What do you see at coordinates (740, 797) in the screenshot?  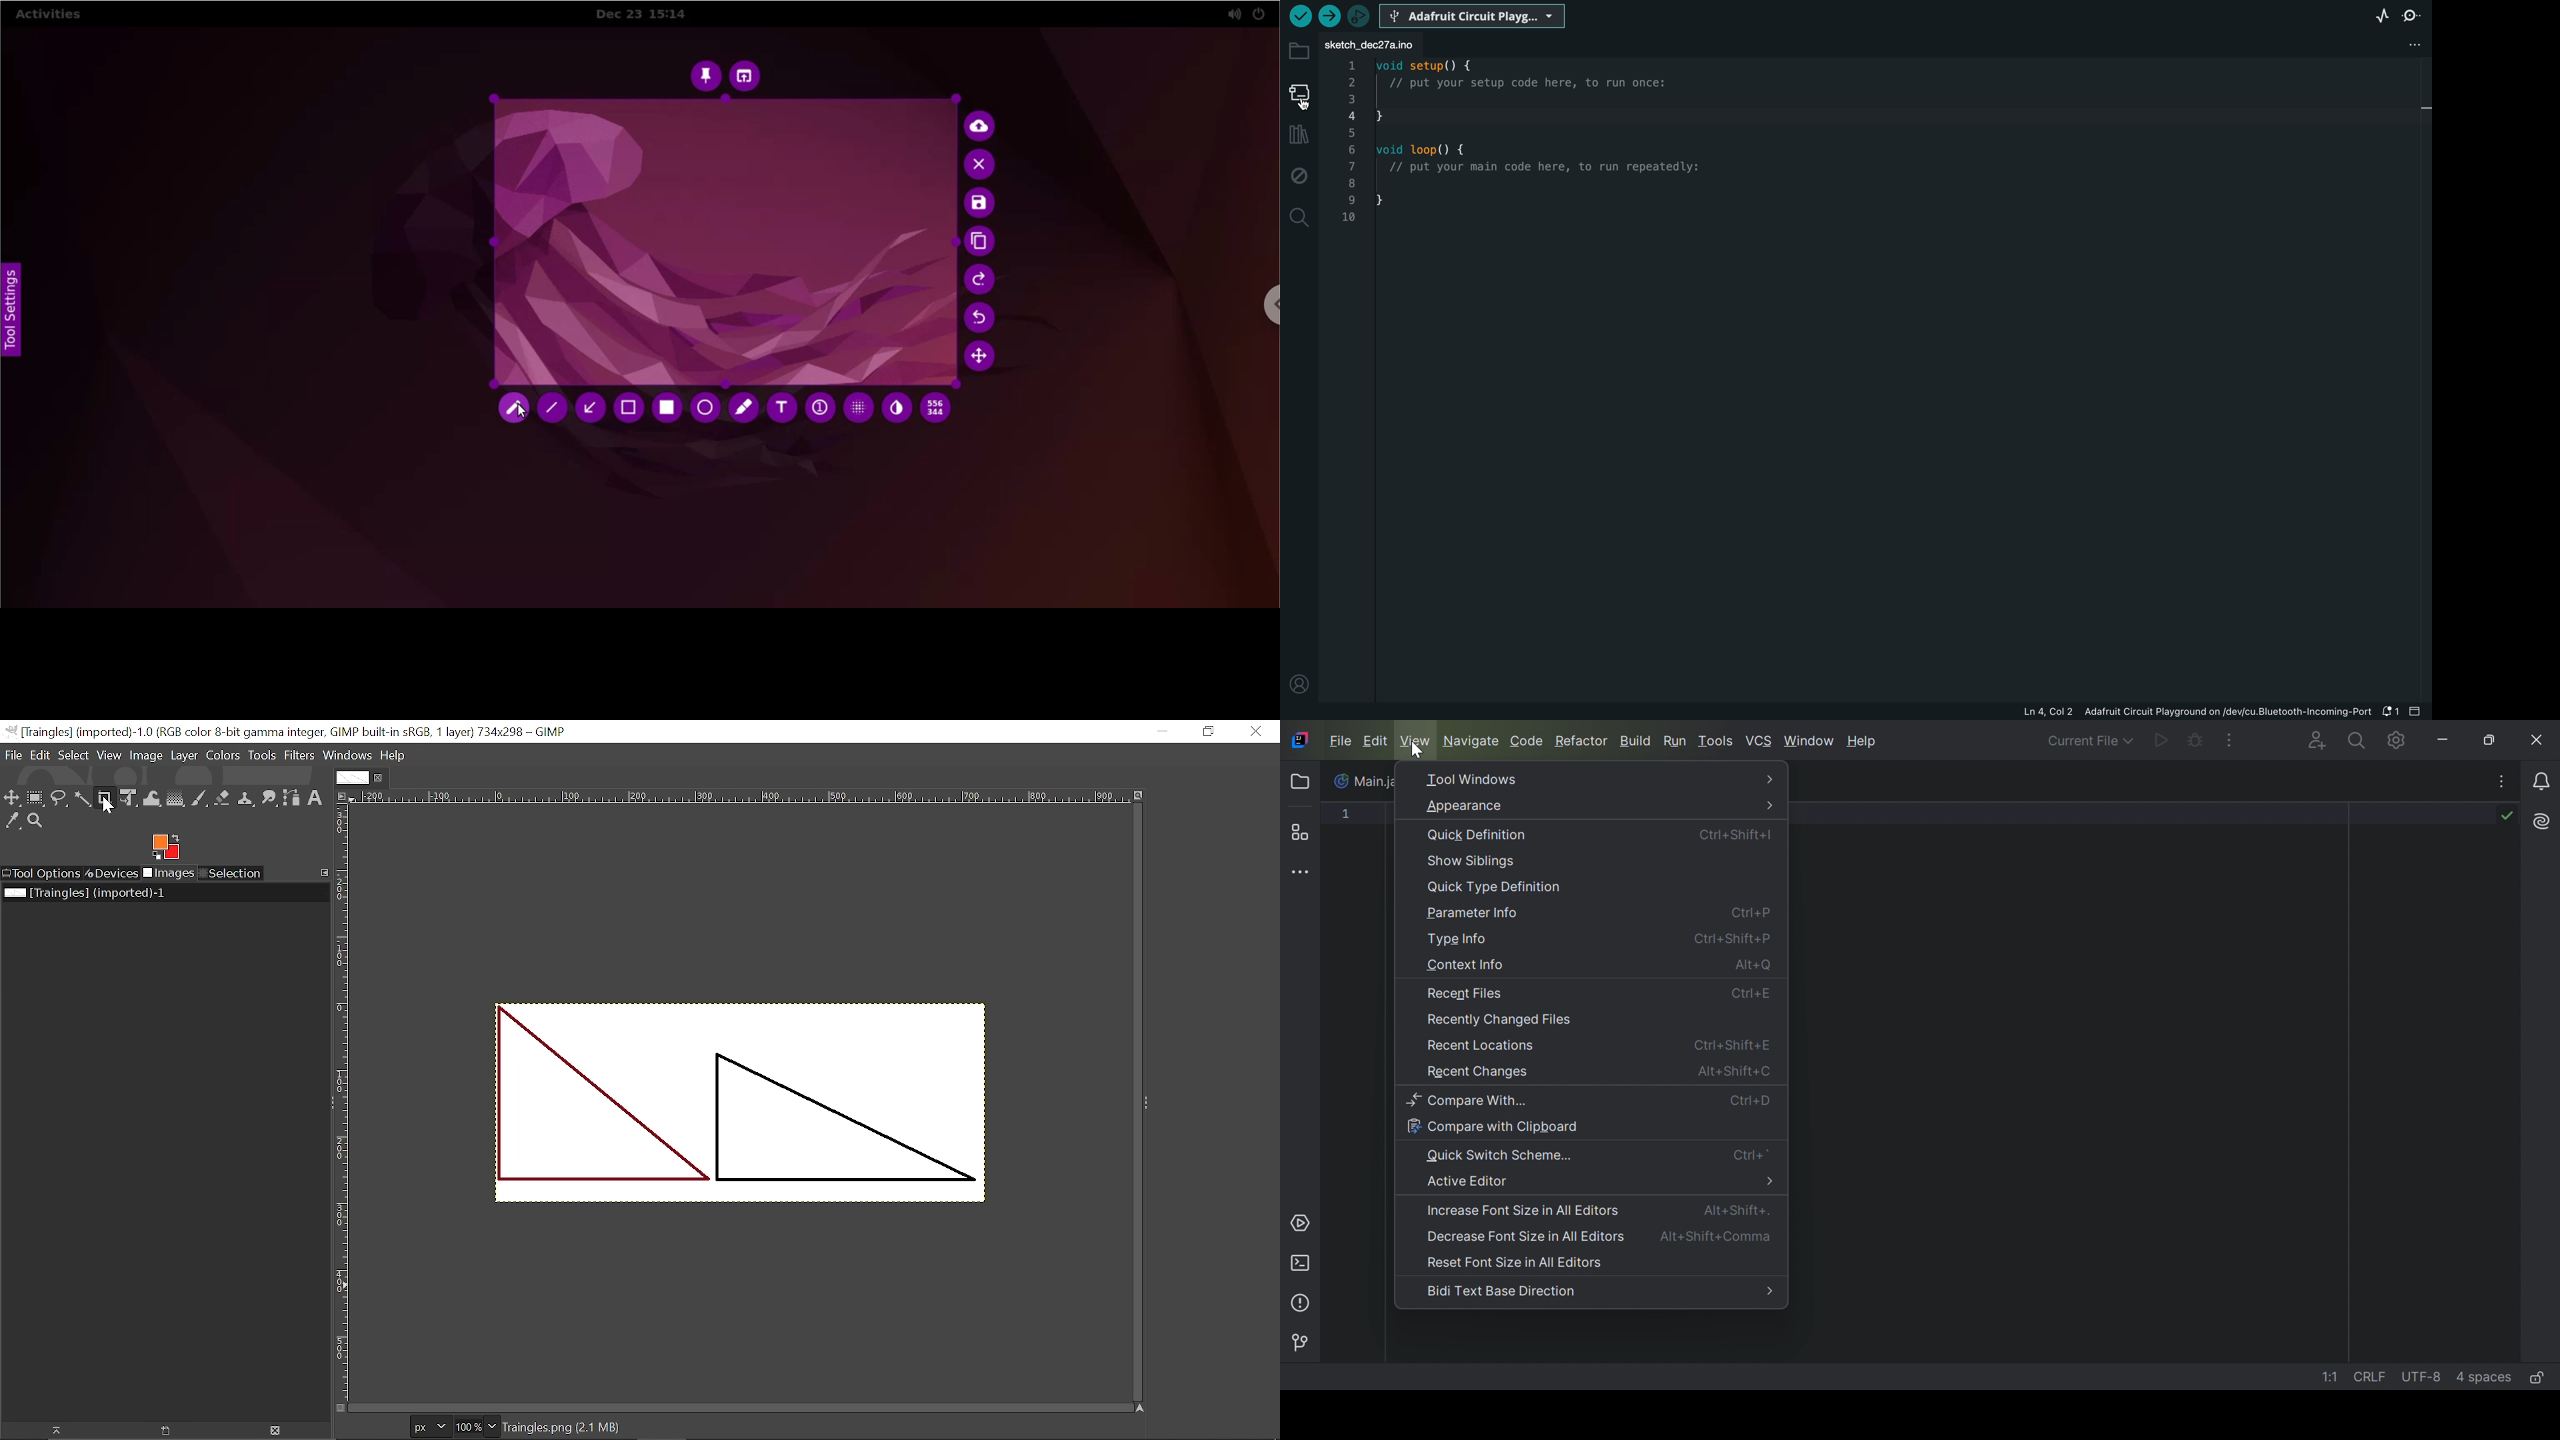 I see `Horizontal ruler` at bounding box center [740, 797].